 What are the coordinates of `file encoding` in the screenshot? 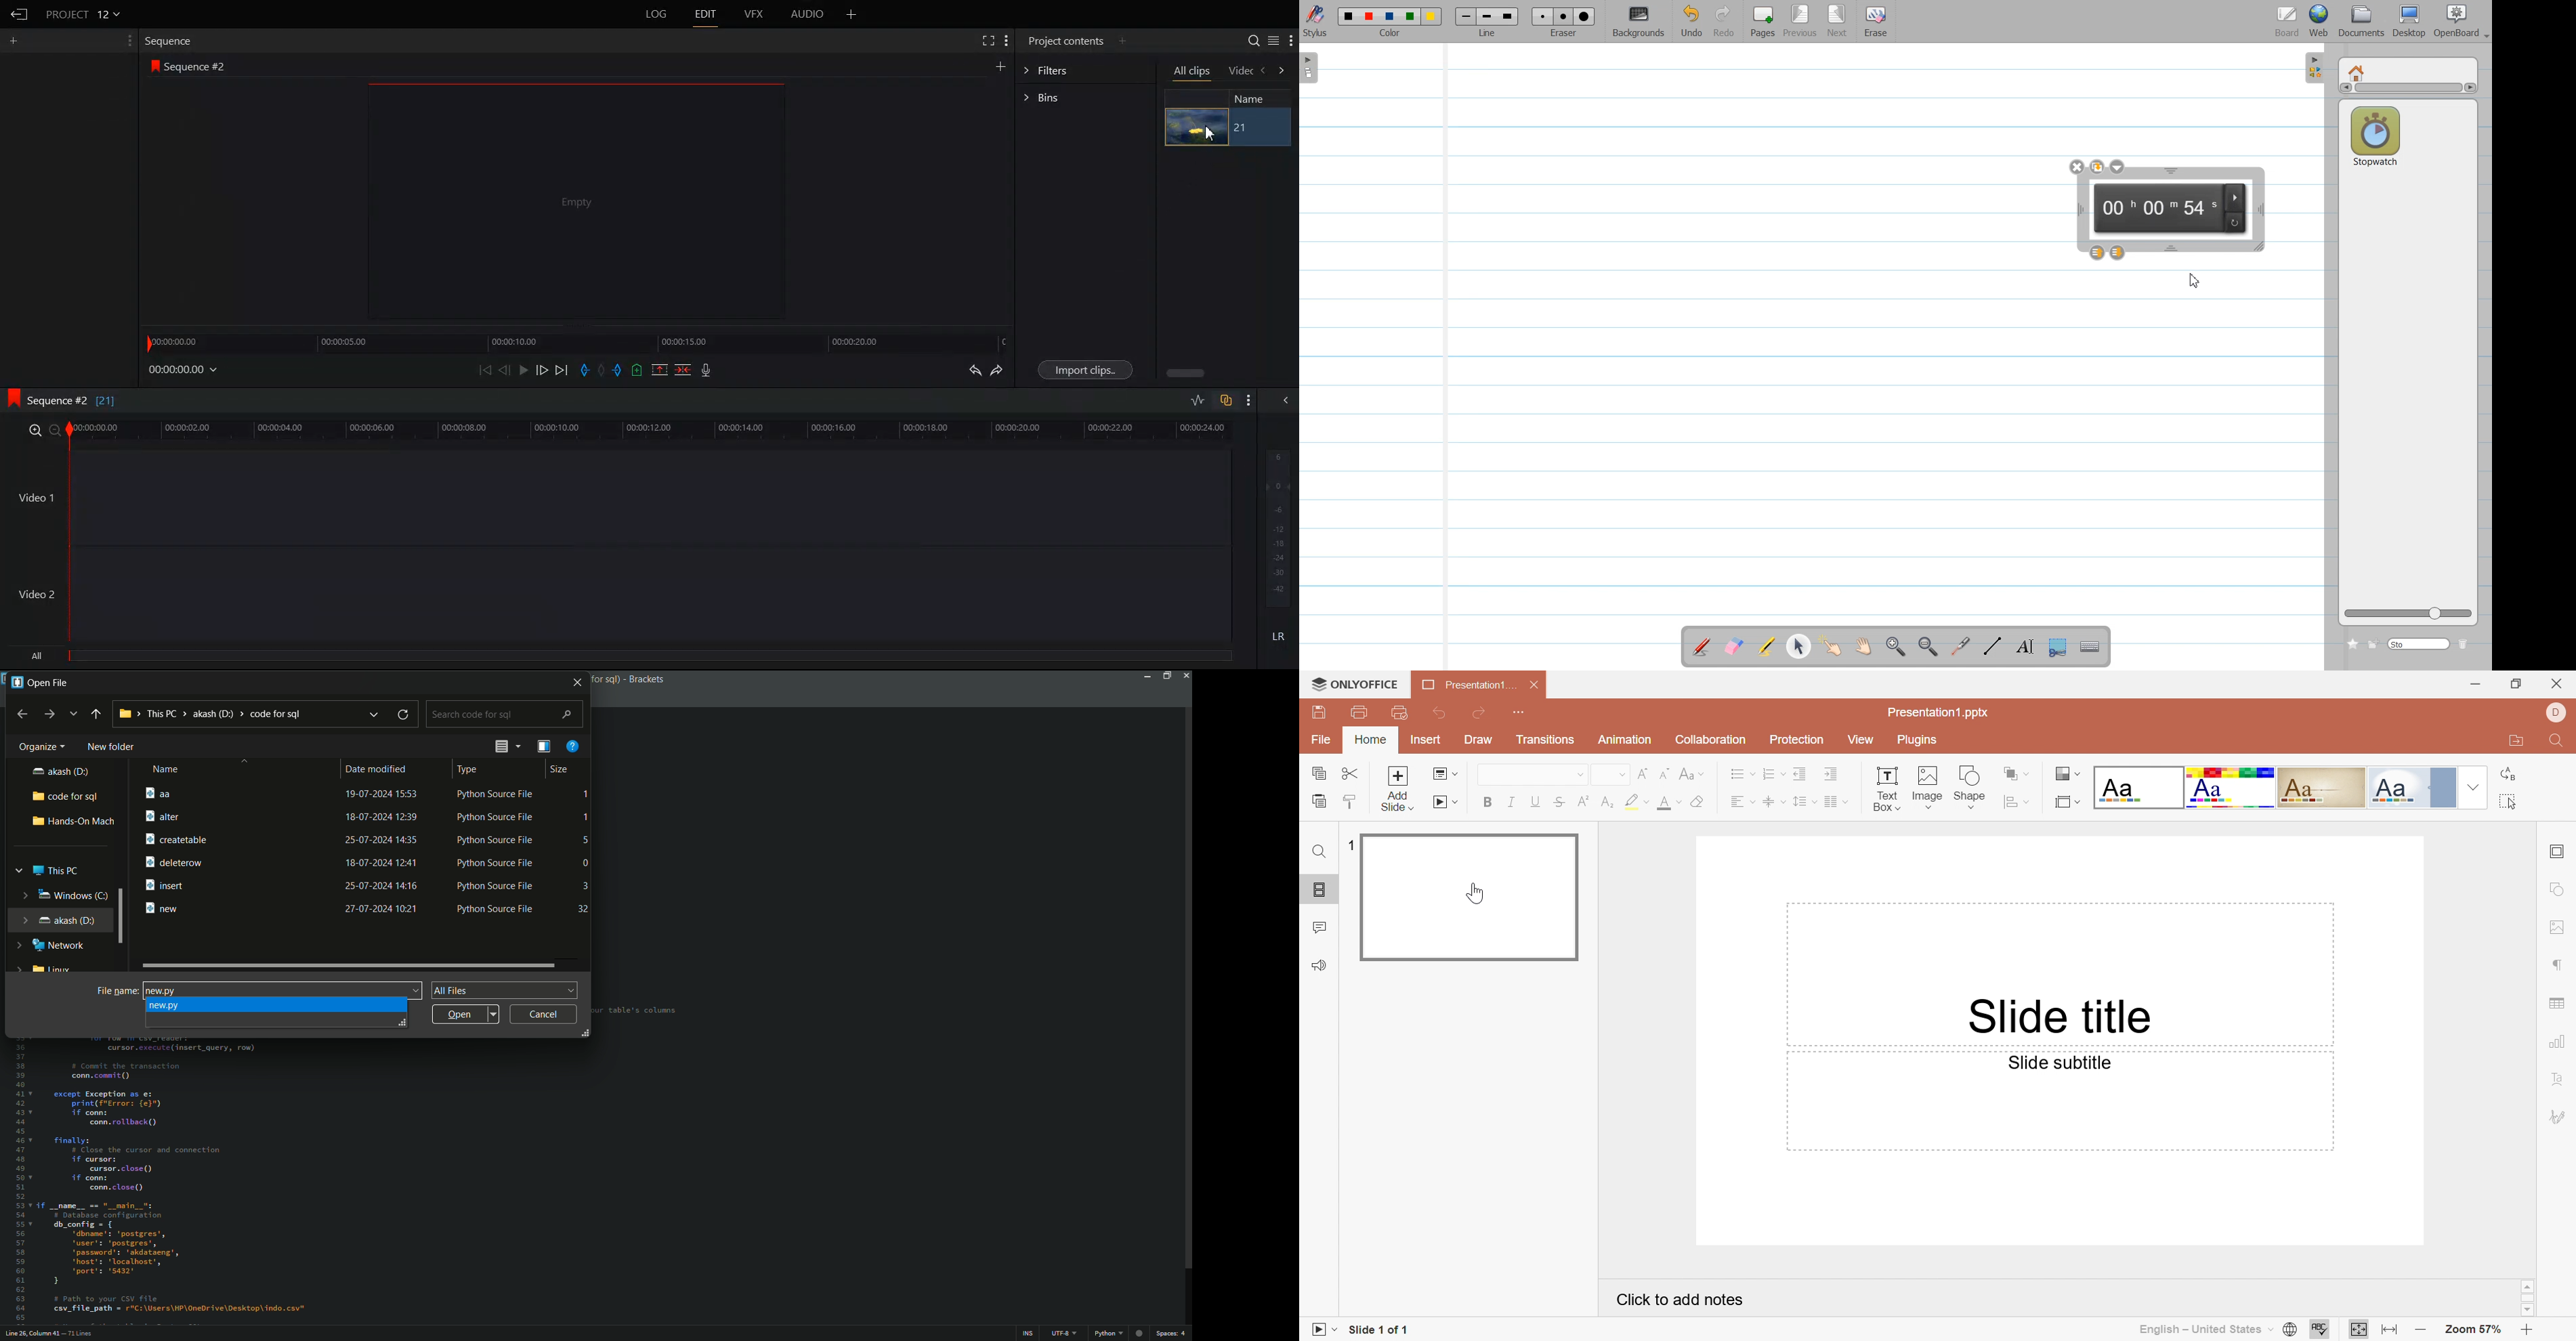 It's located at (1065, 1335).